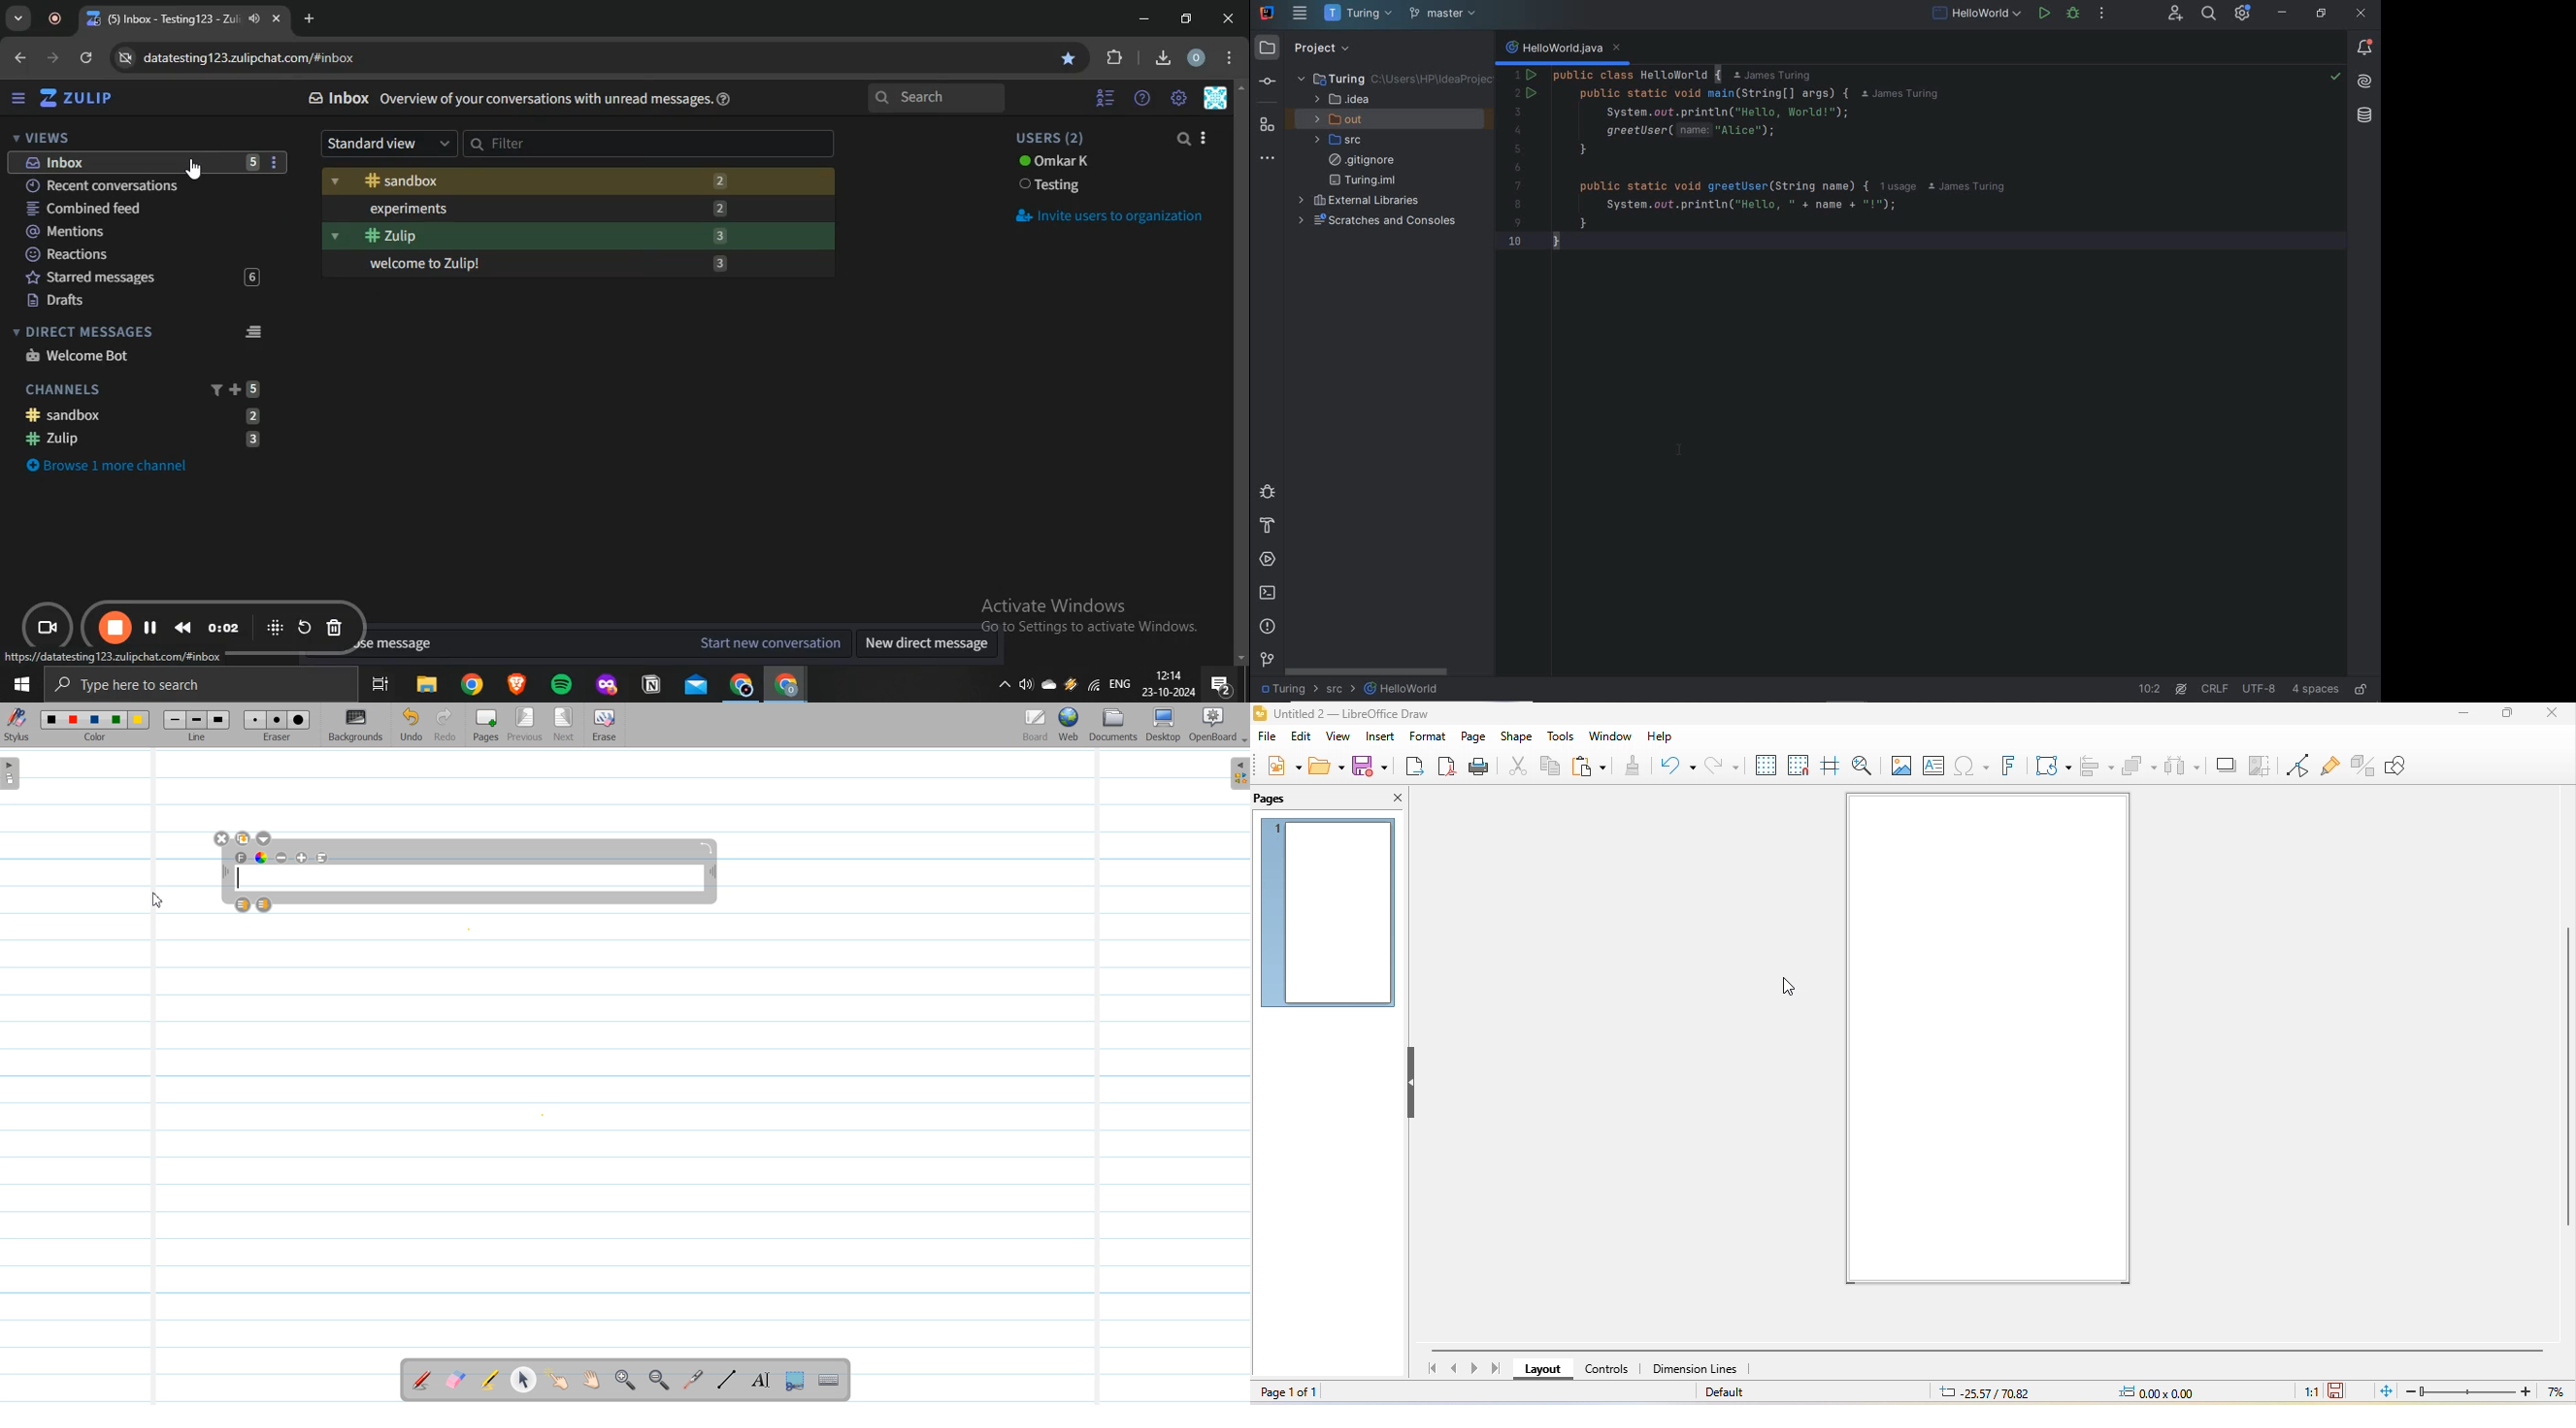 The image size is (2576, 1428). What do you see at coordinates (59, 19) in the screenshot?
I see `recording` at bounding box center [59, 19].